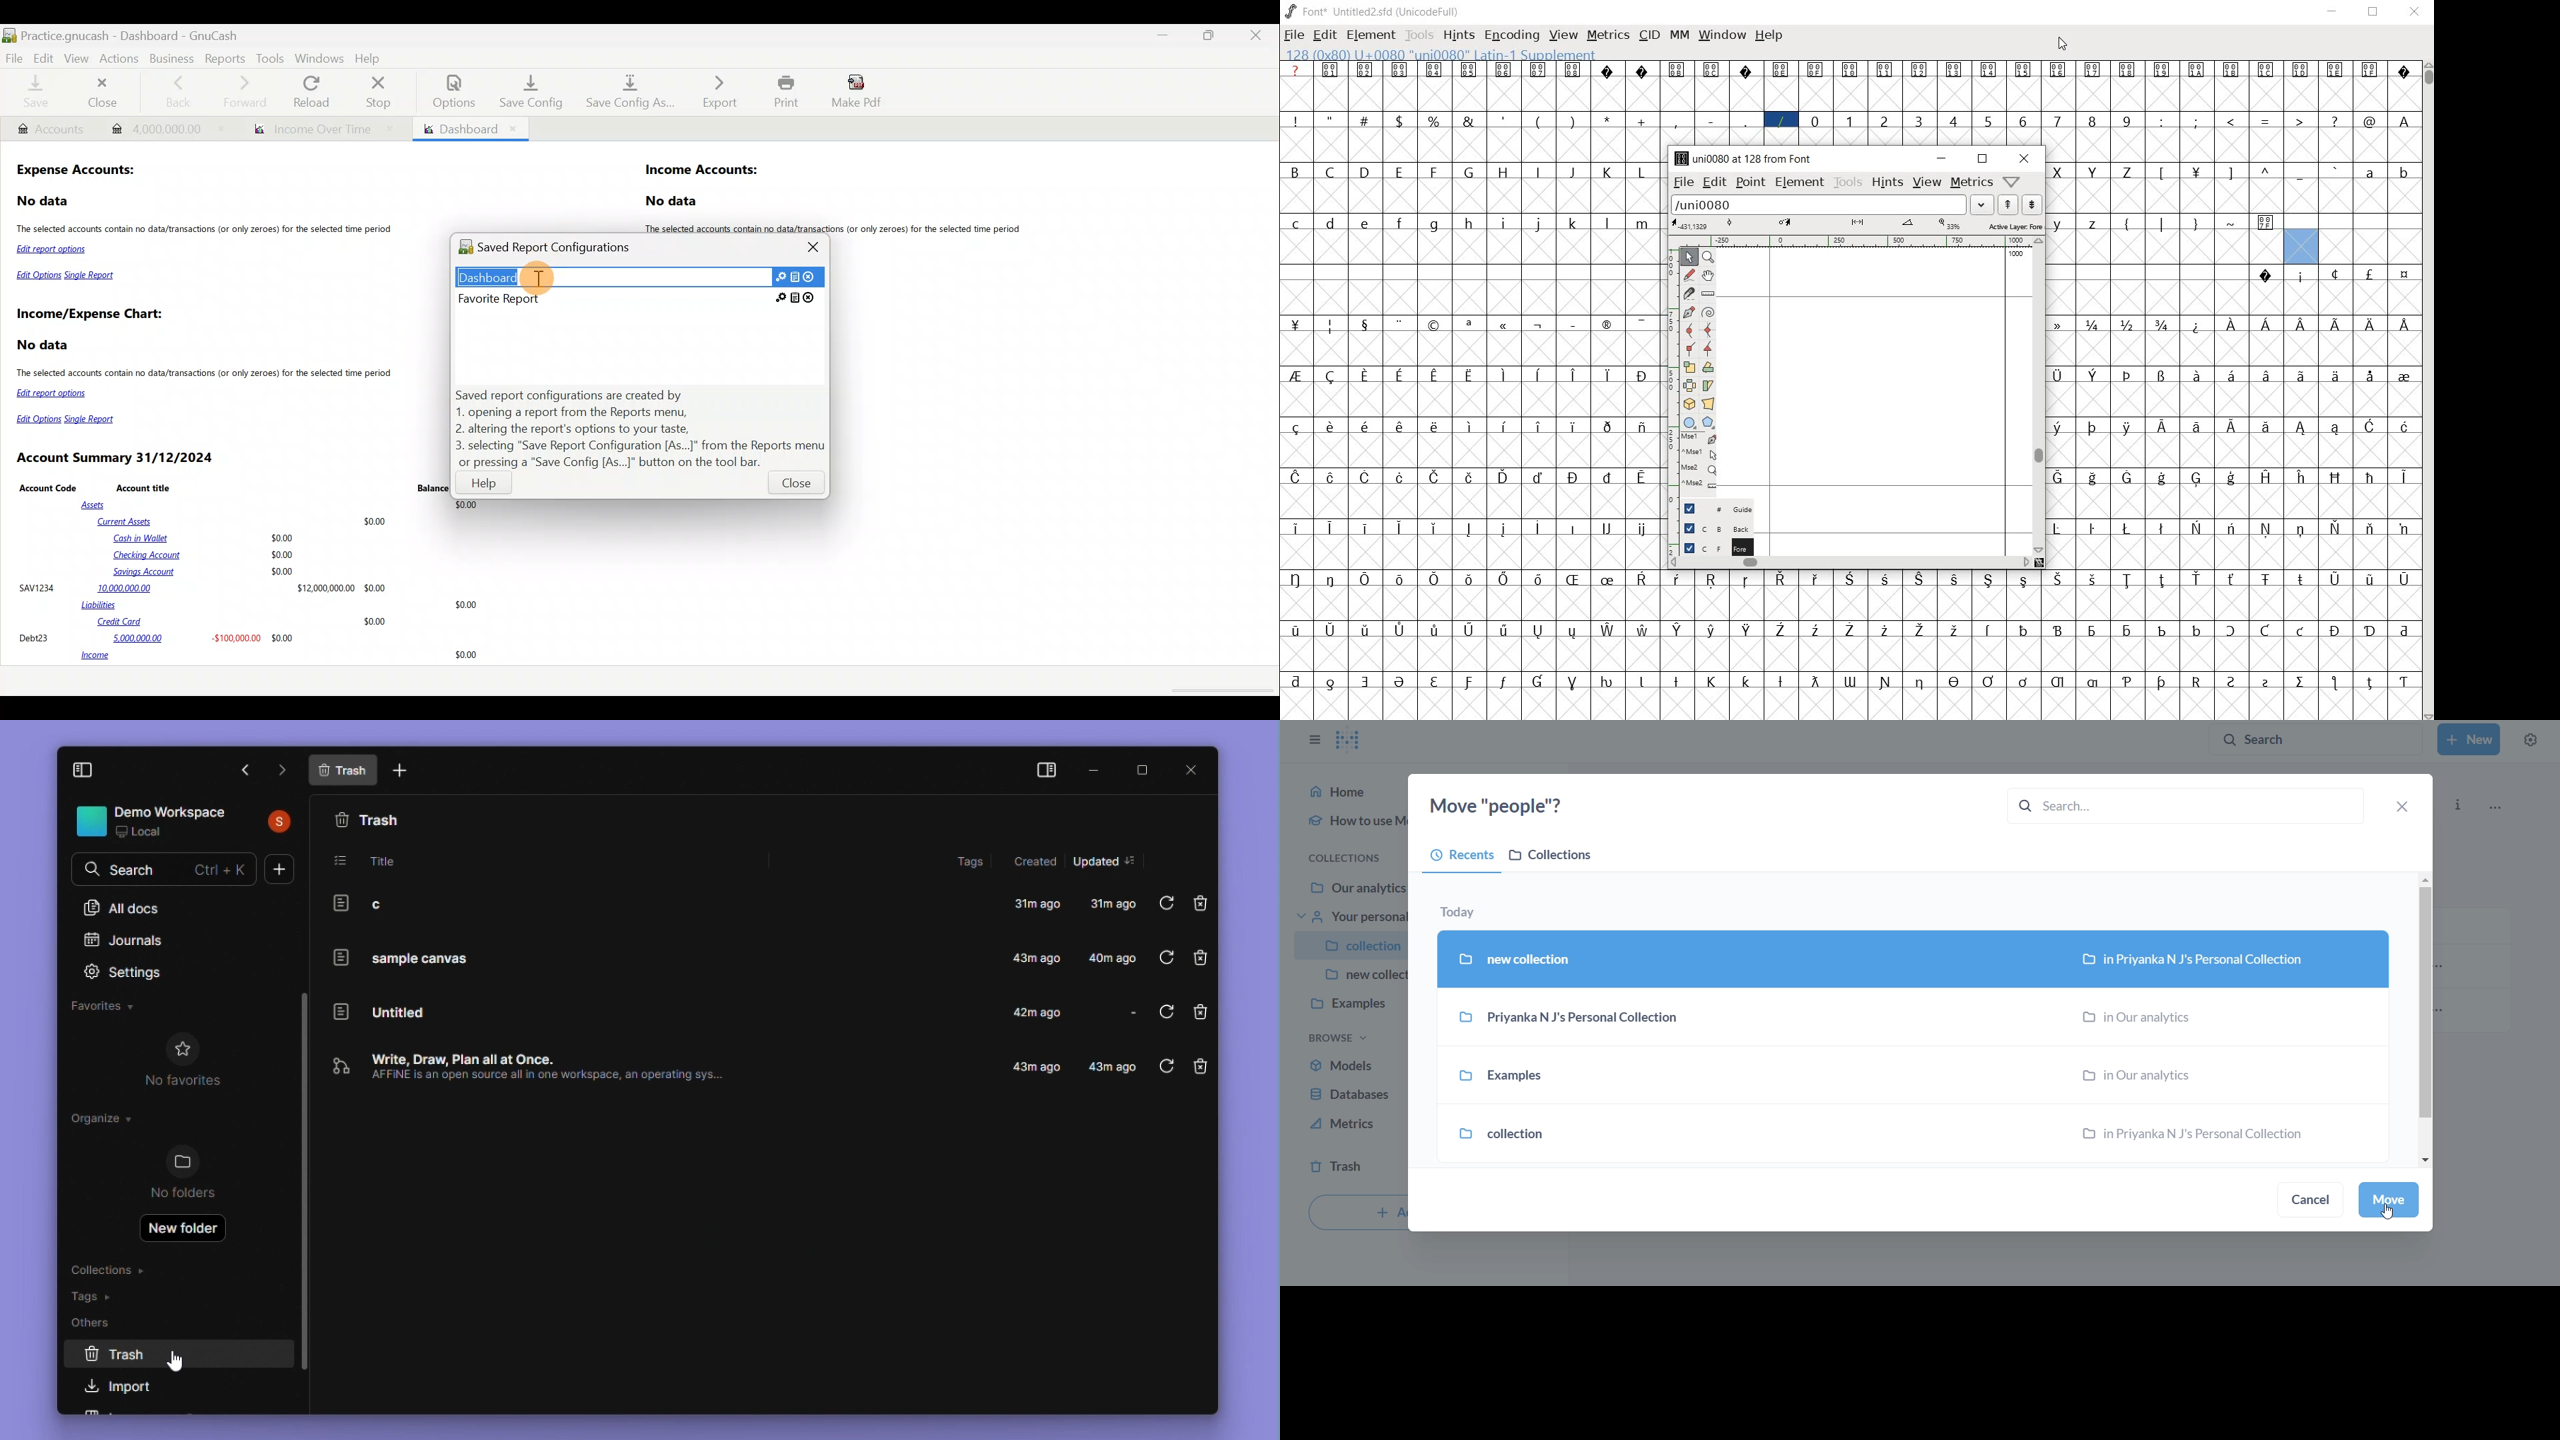  I want to click on glyph, so click(2093, 478).